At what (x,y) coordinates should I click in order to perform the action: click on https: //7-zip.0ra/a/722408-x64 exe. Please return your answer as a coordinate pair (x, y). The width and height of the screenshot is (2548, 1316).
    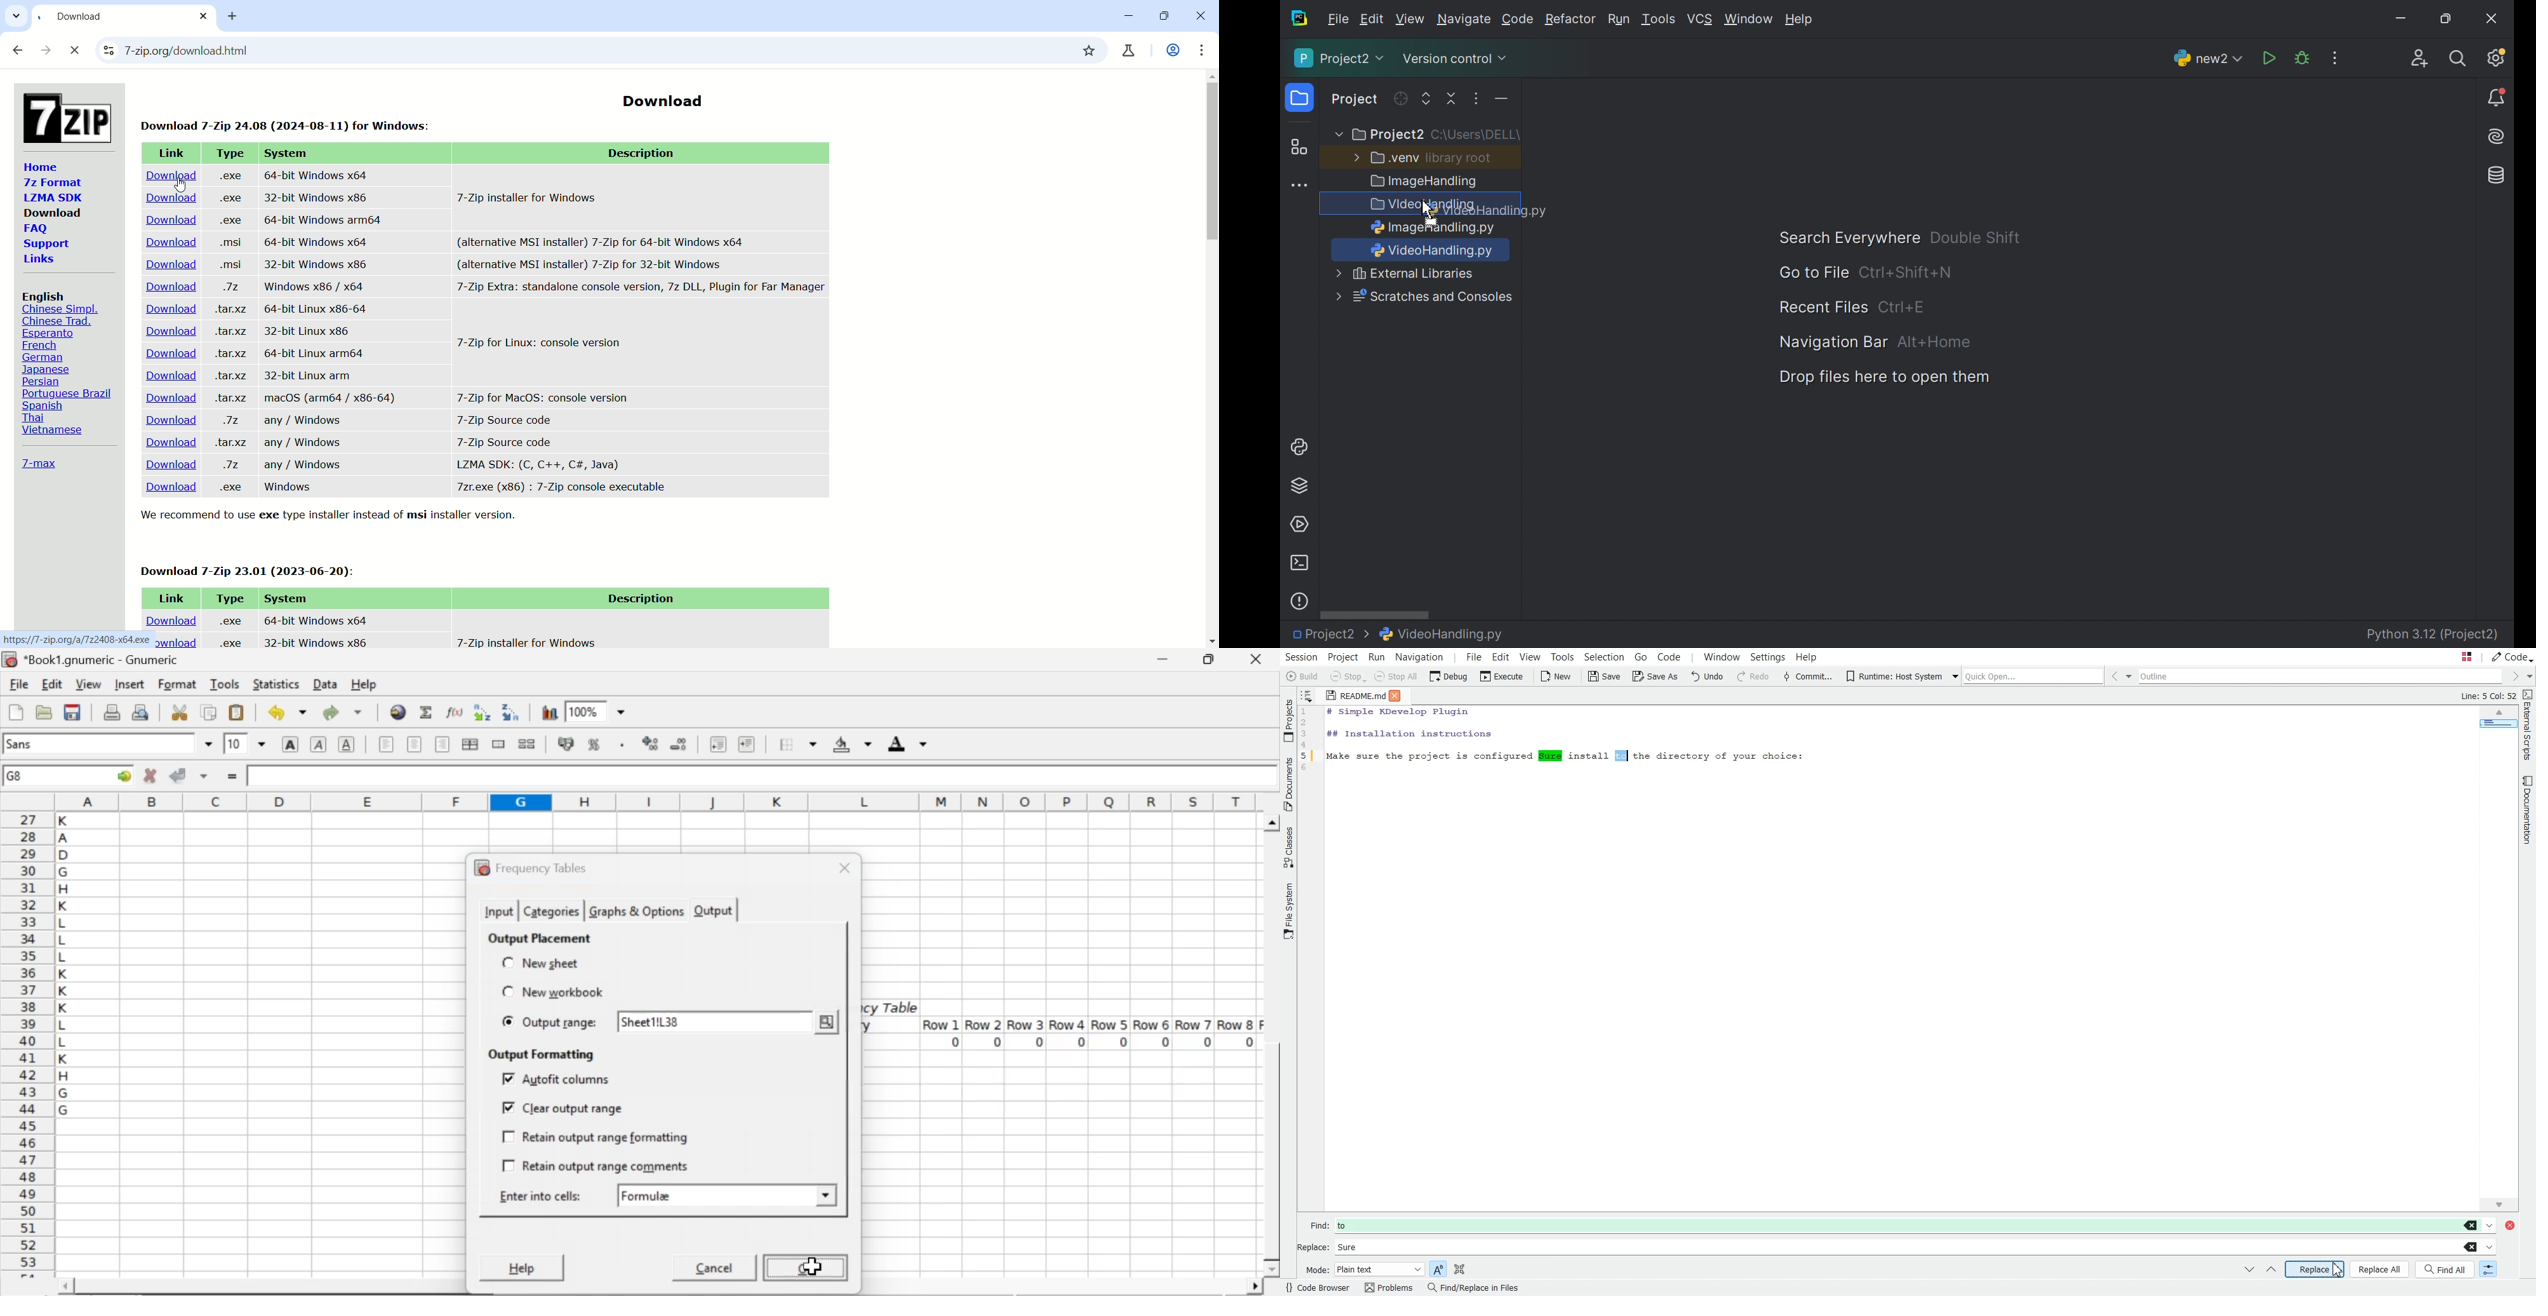
    Looking at the image, I should click on (76, 637).